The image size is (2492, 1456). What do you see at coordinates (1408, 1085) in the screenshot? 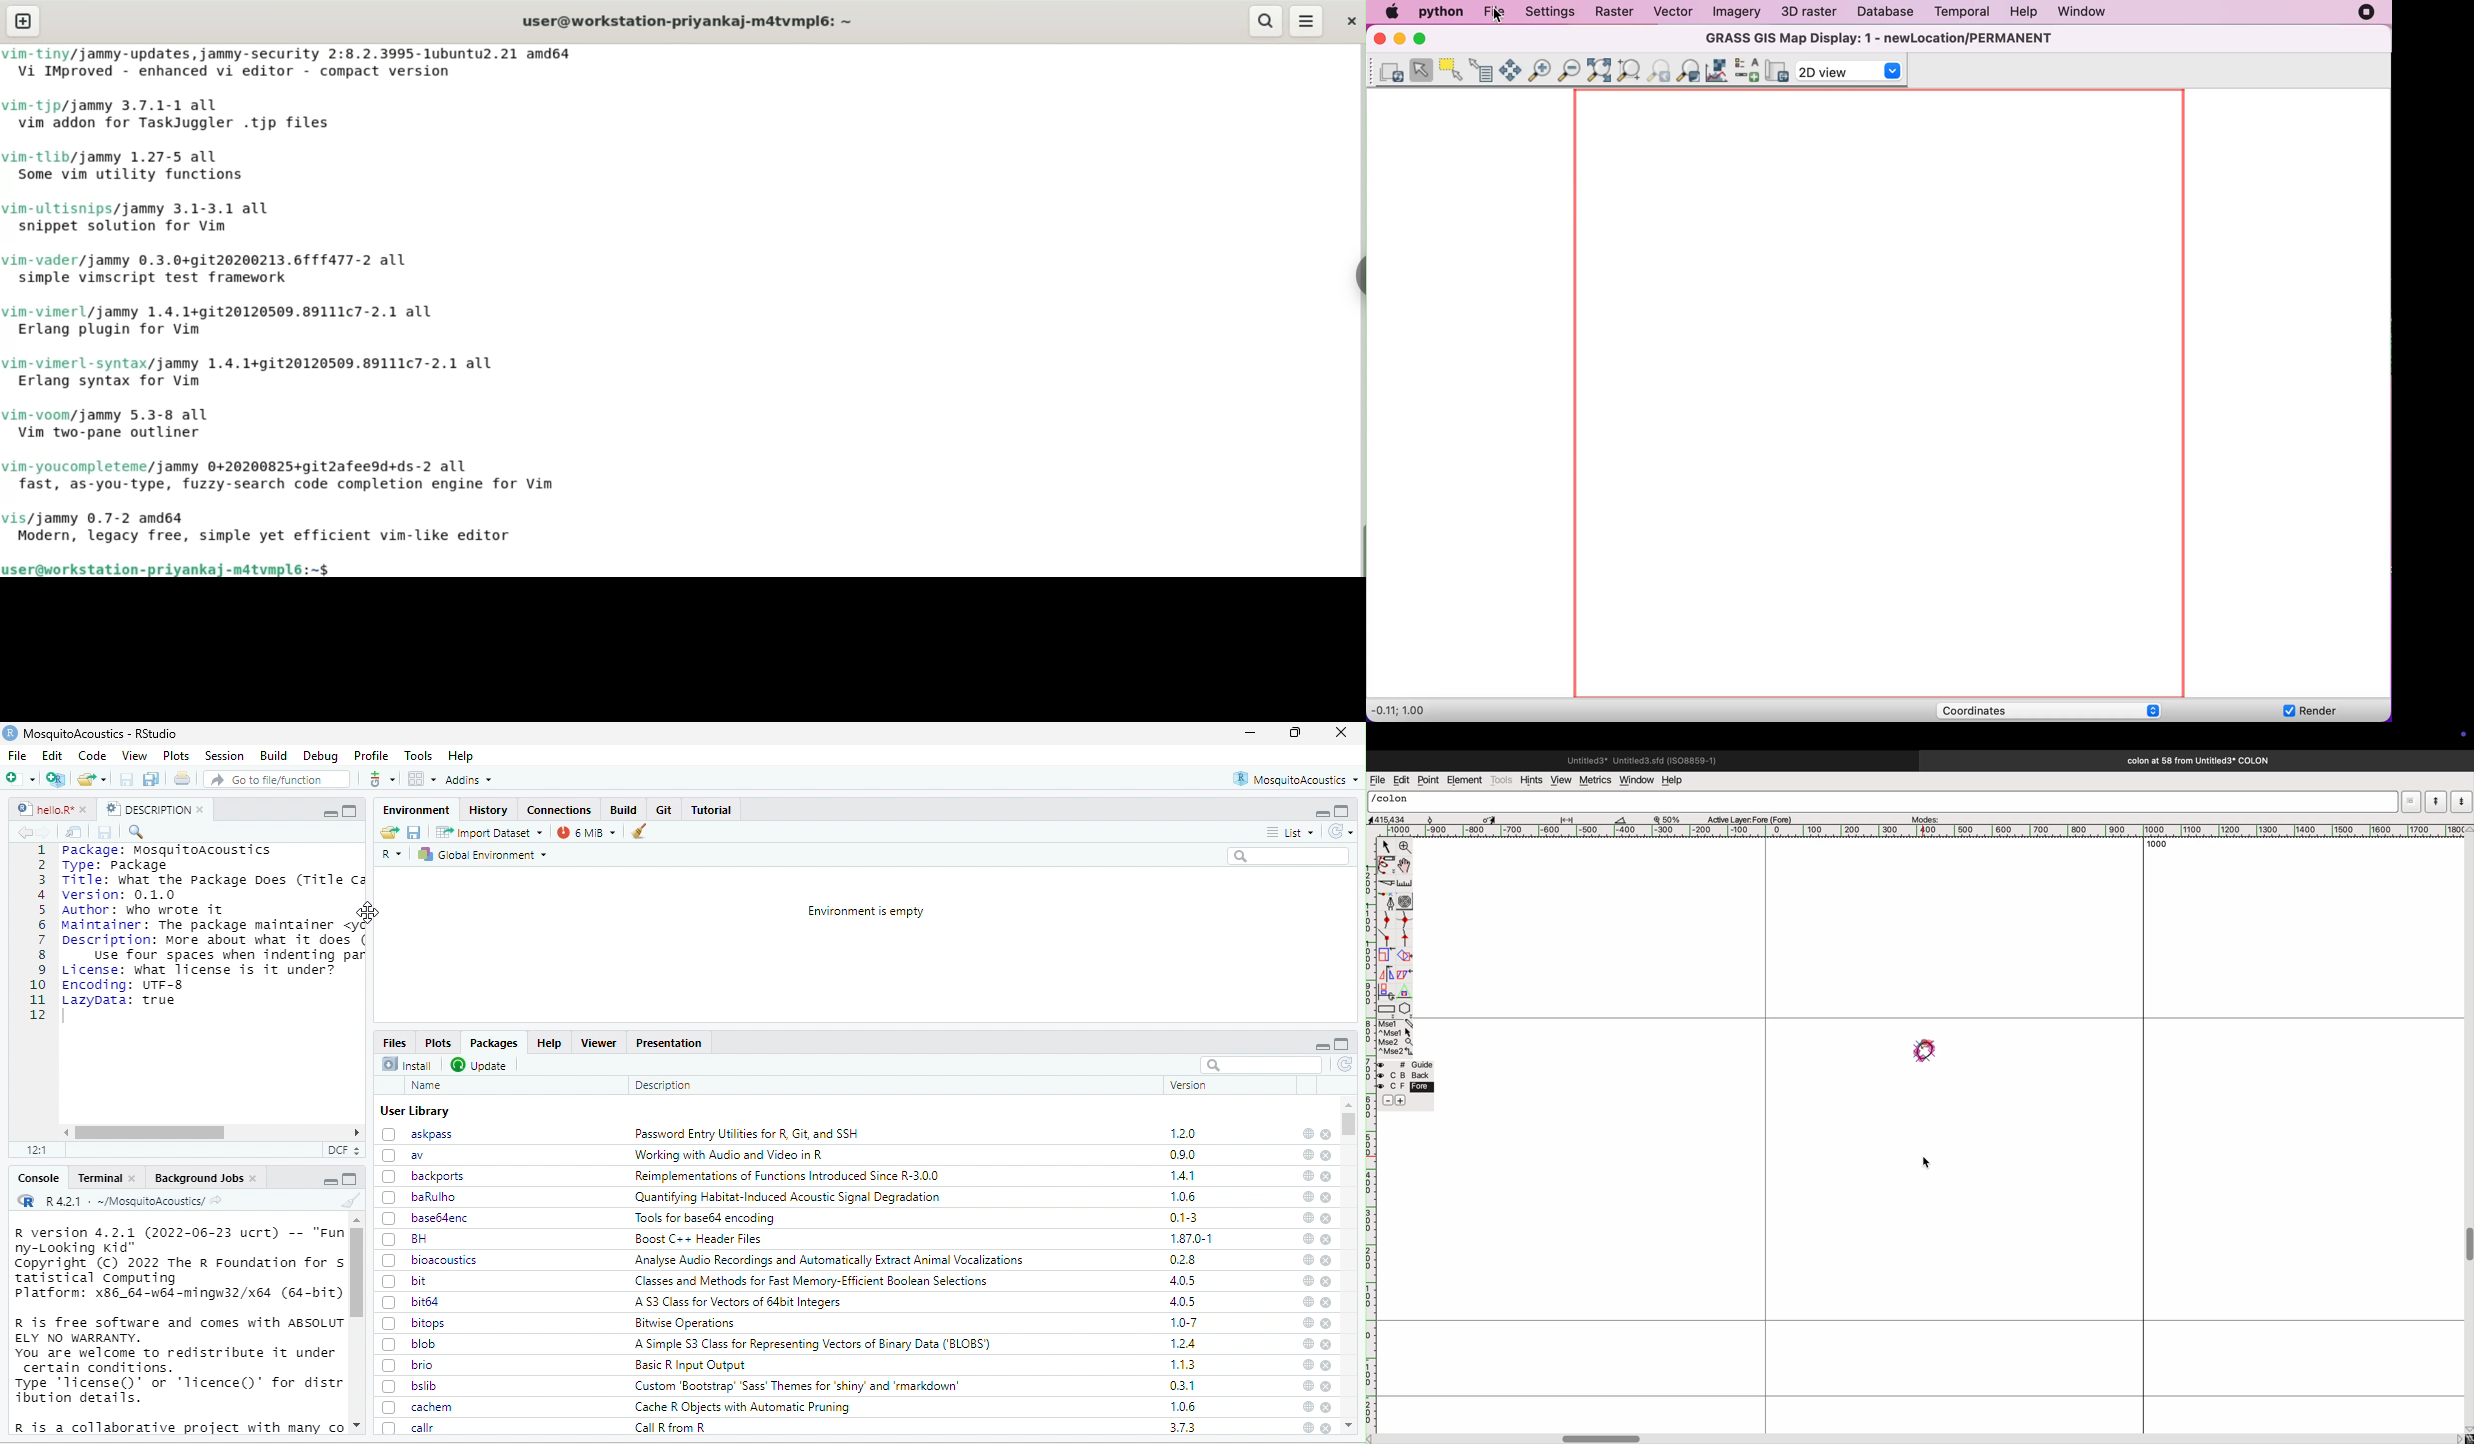
I see `guide` at bounding box center [1408, 1085].